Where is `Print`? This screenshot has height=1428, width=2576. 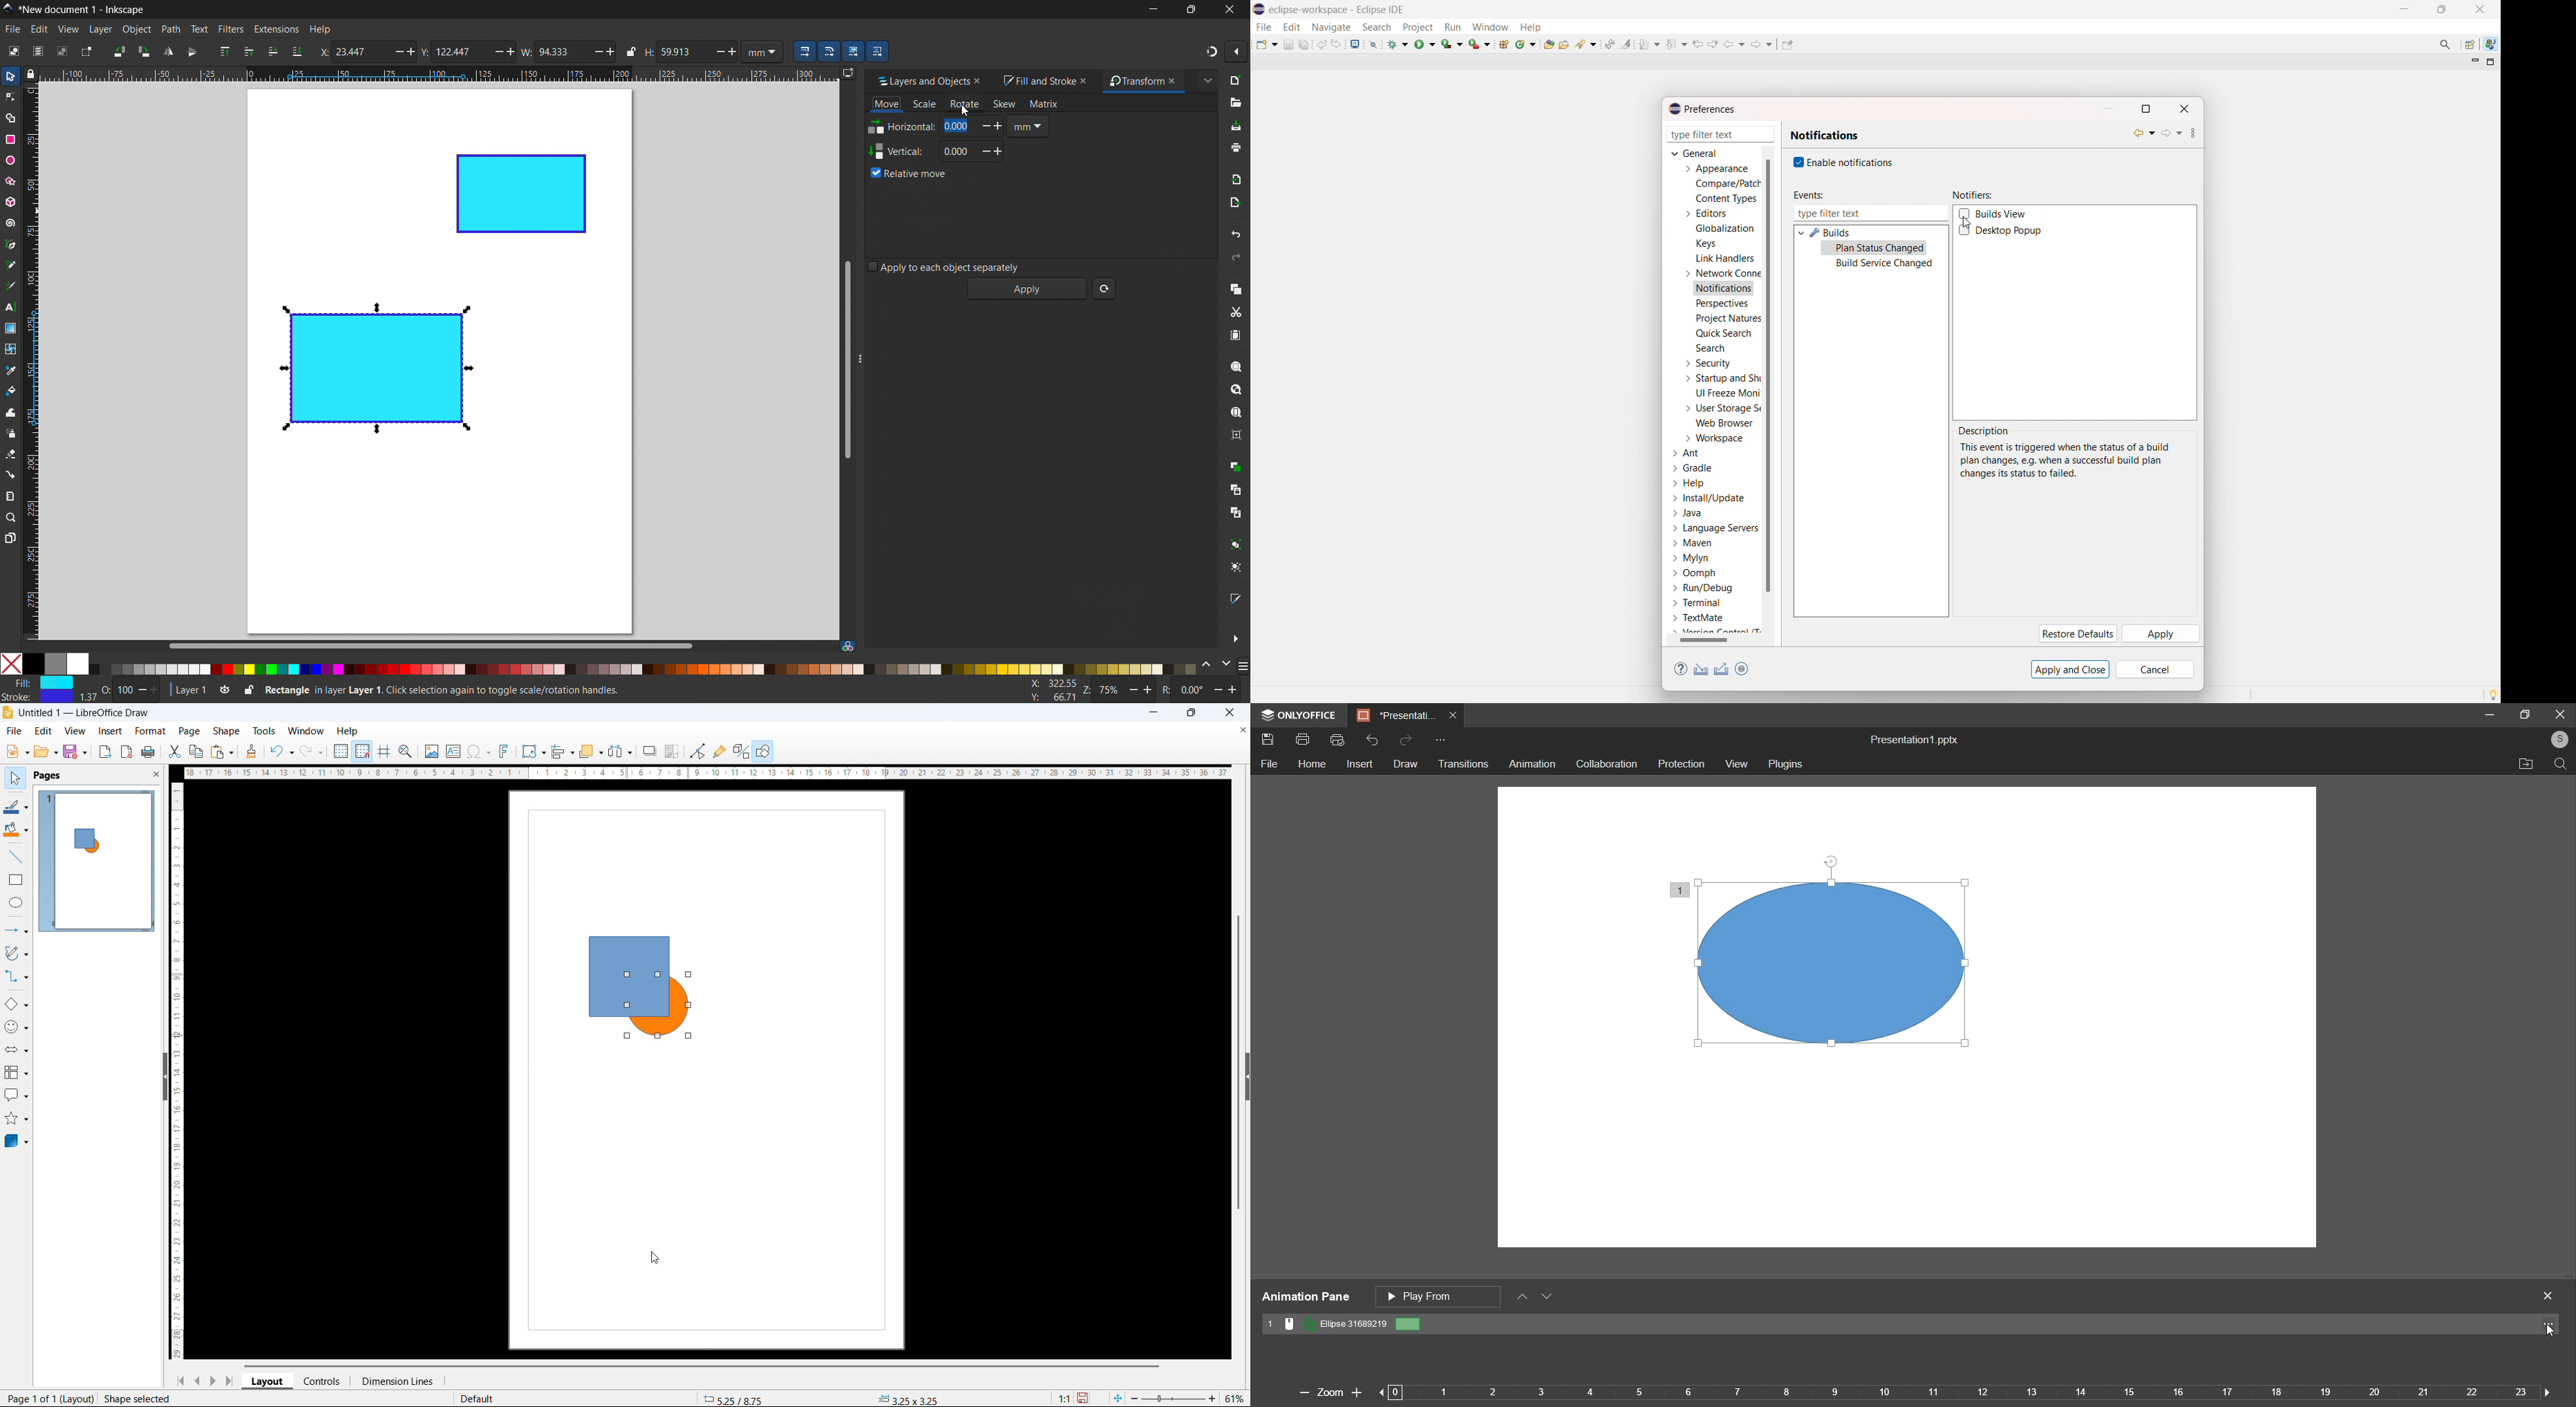
Print is located at coordinates (1302, 741).